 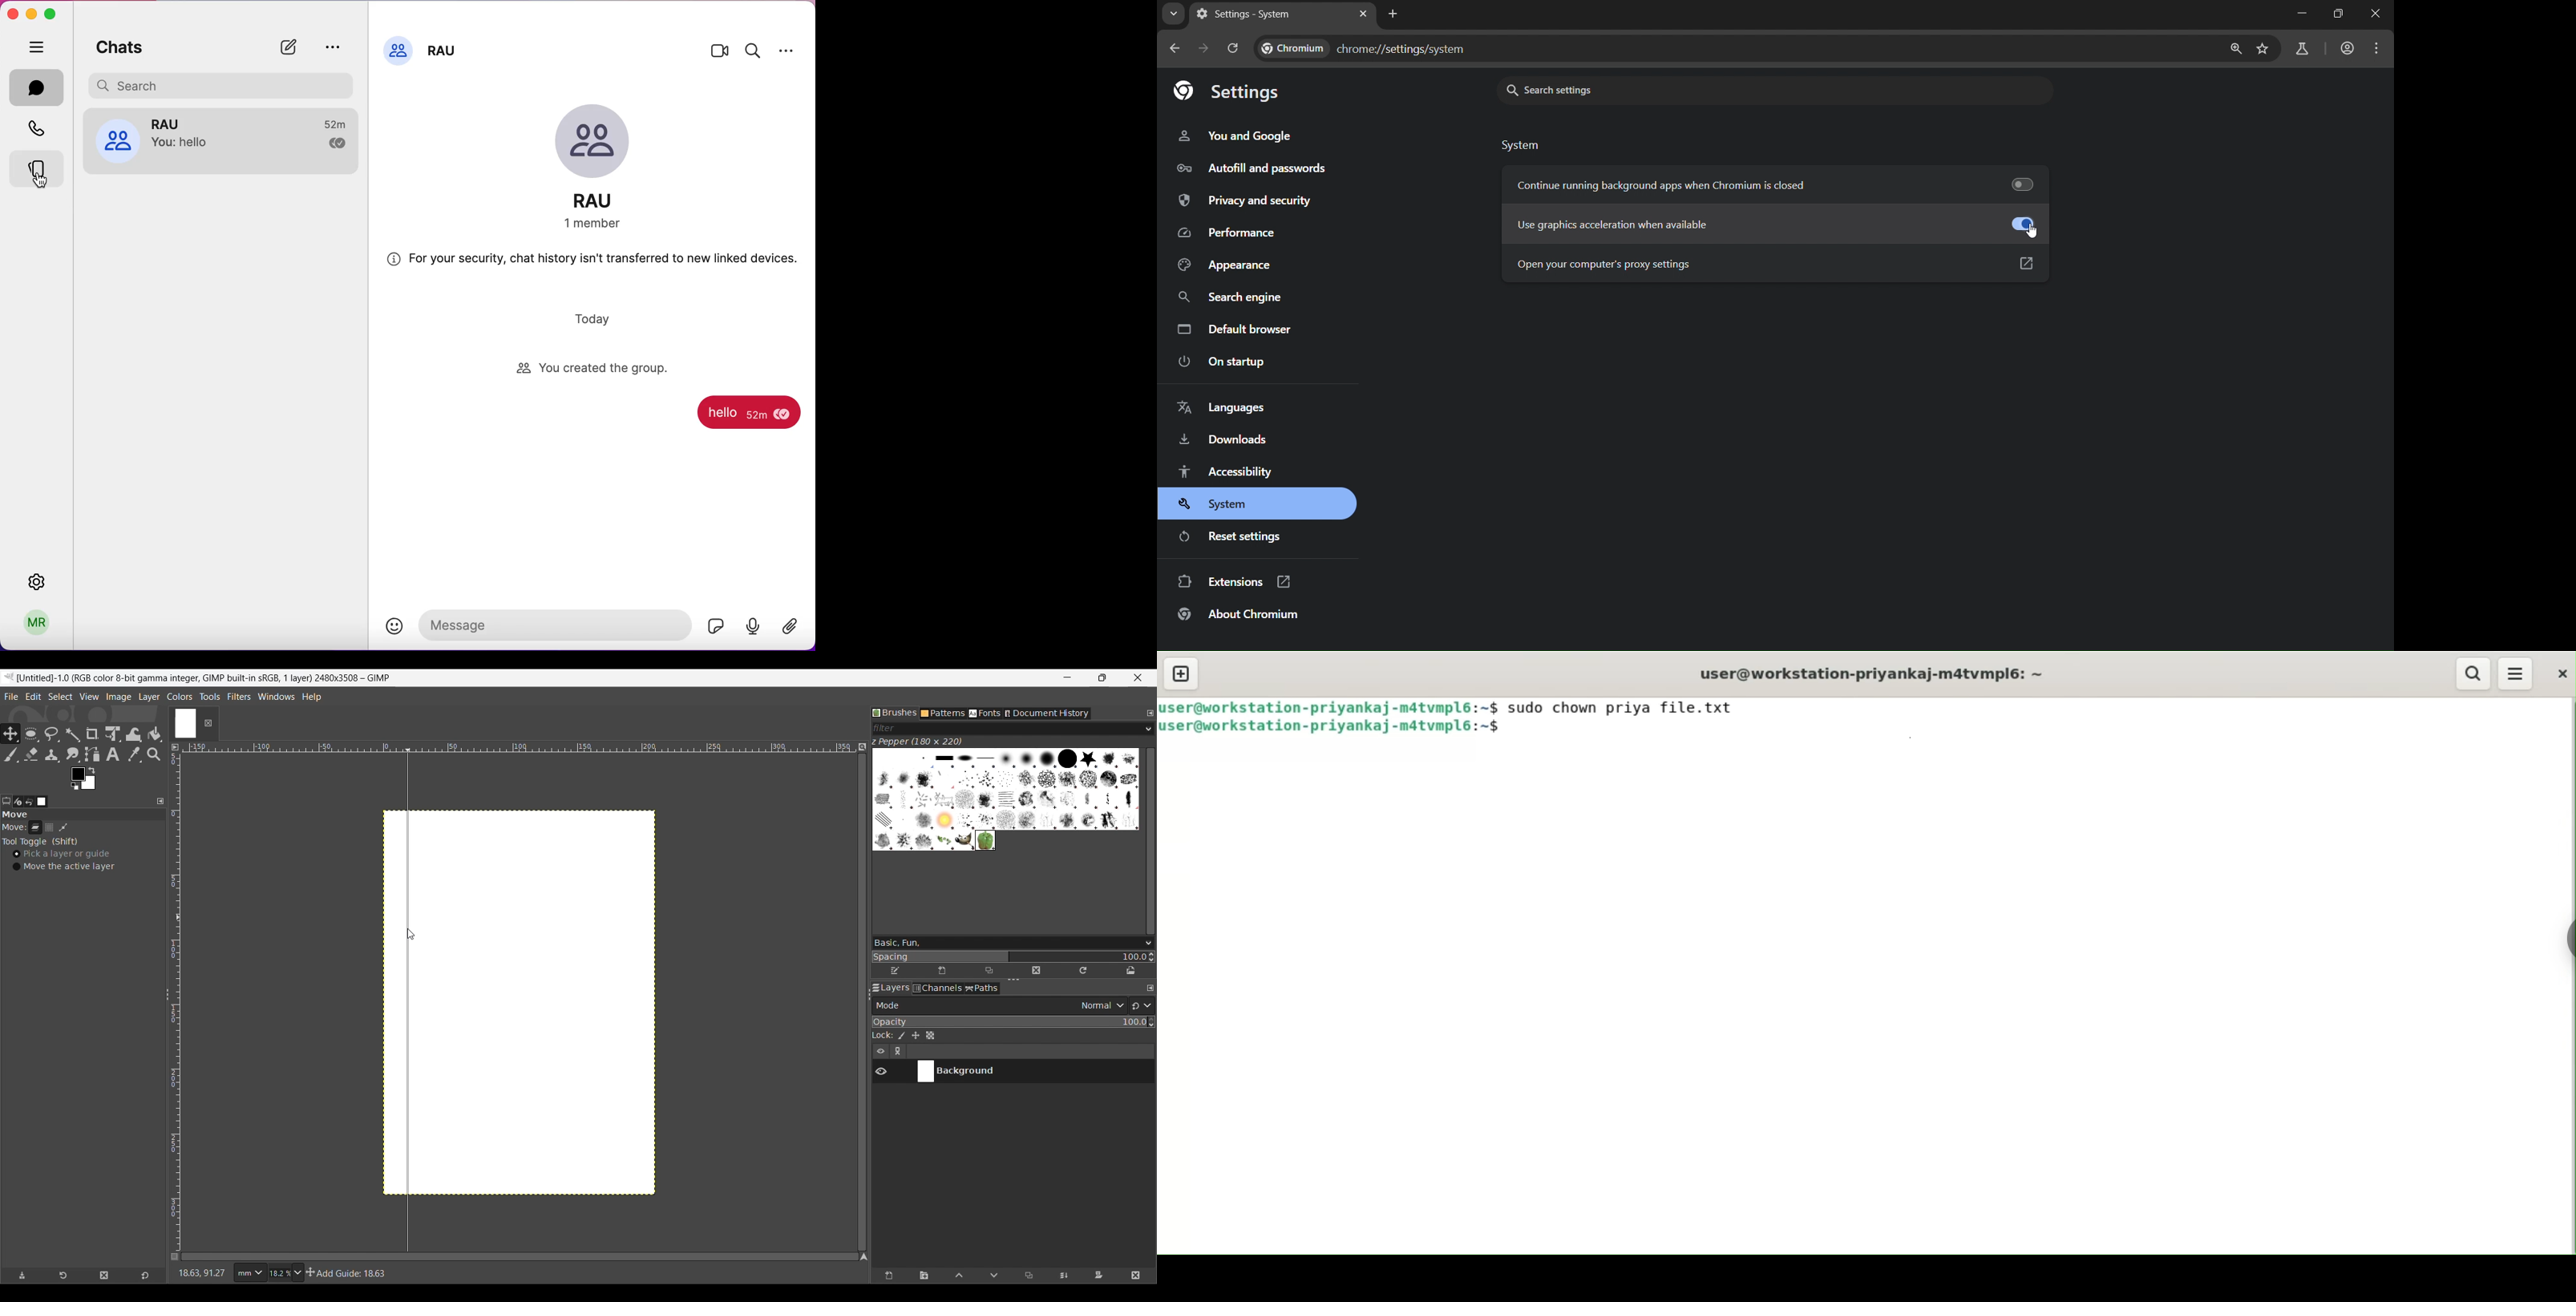 I want to click on members, so click(x=600, y=225).